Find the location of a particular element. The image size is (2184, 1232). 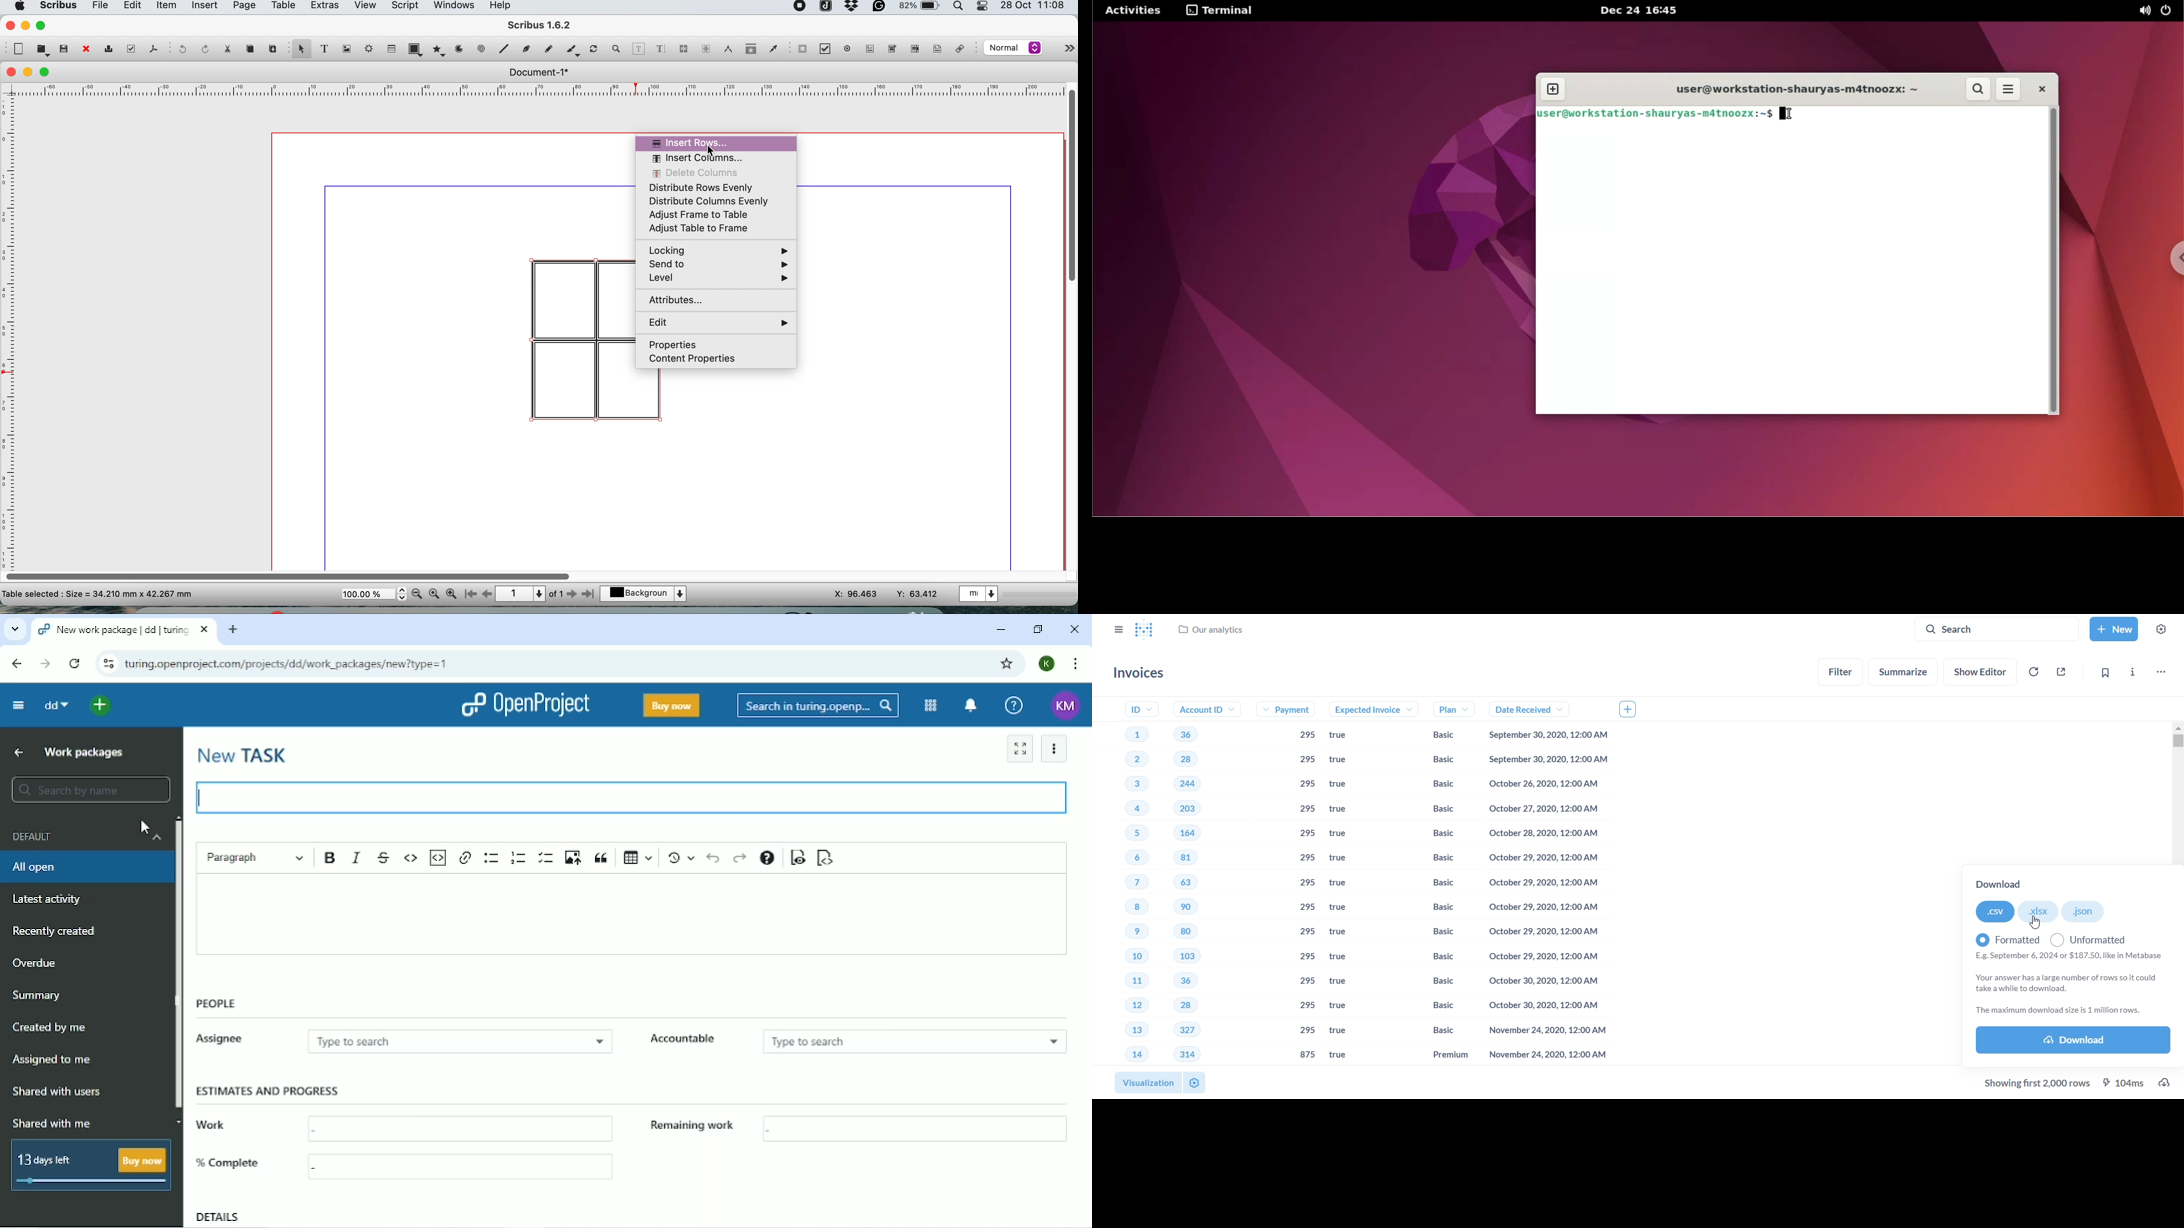

7 is located at coordinates (1125, 883).